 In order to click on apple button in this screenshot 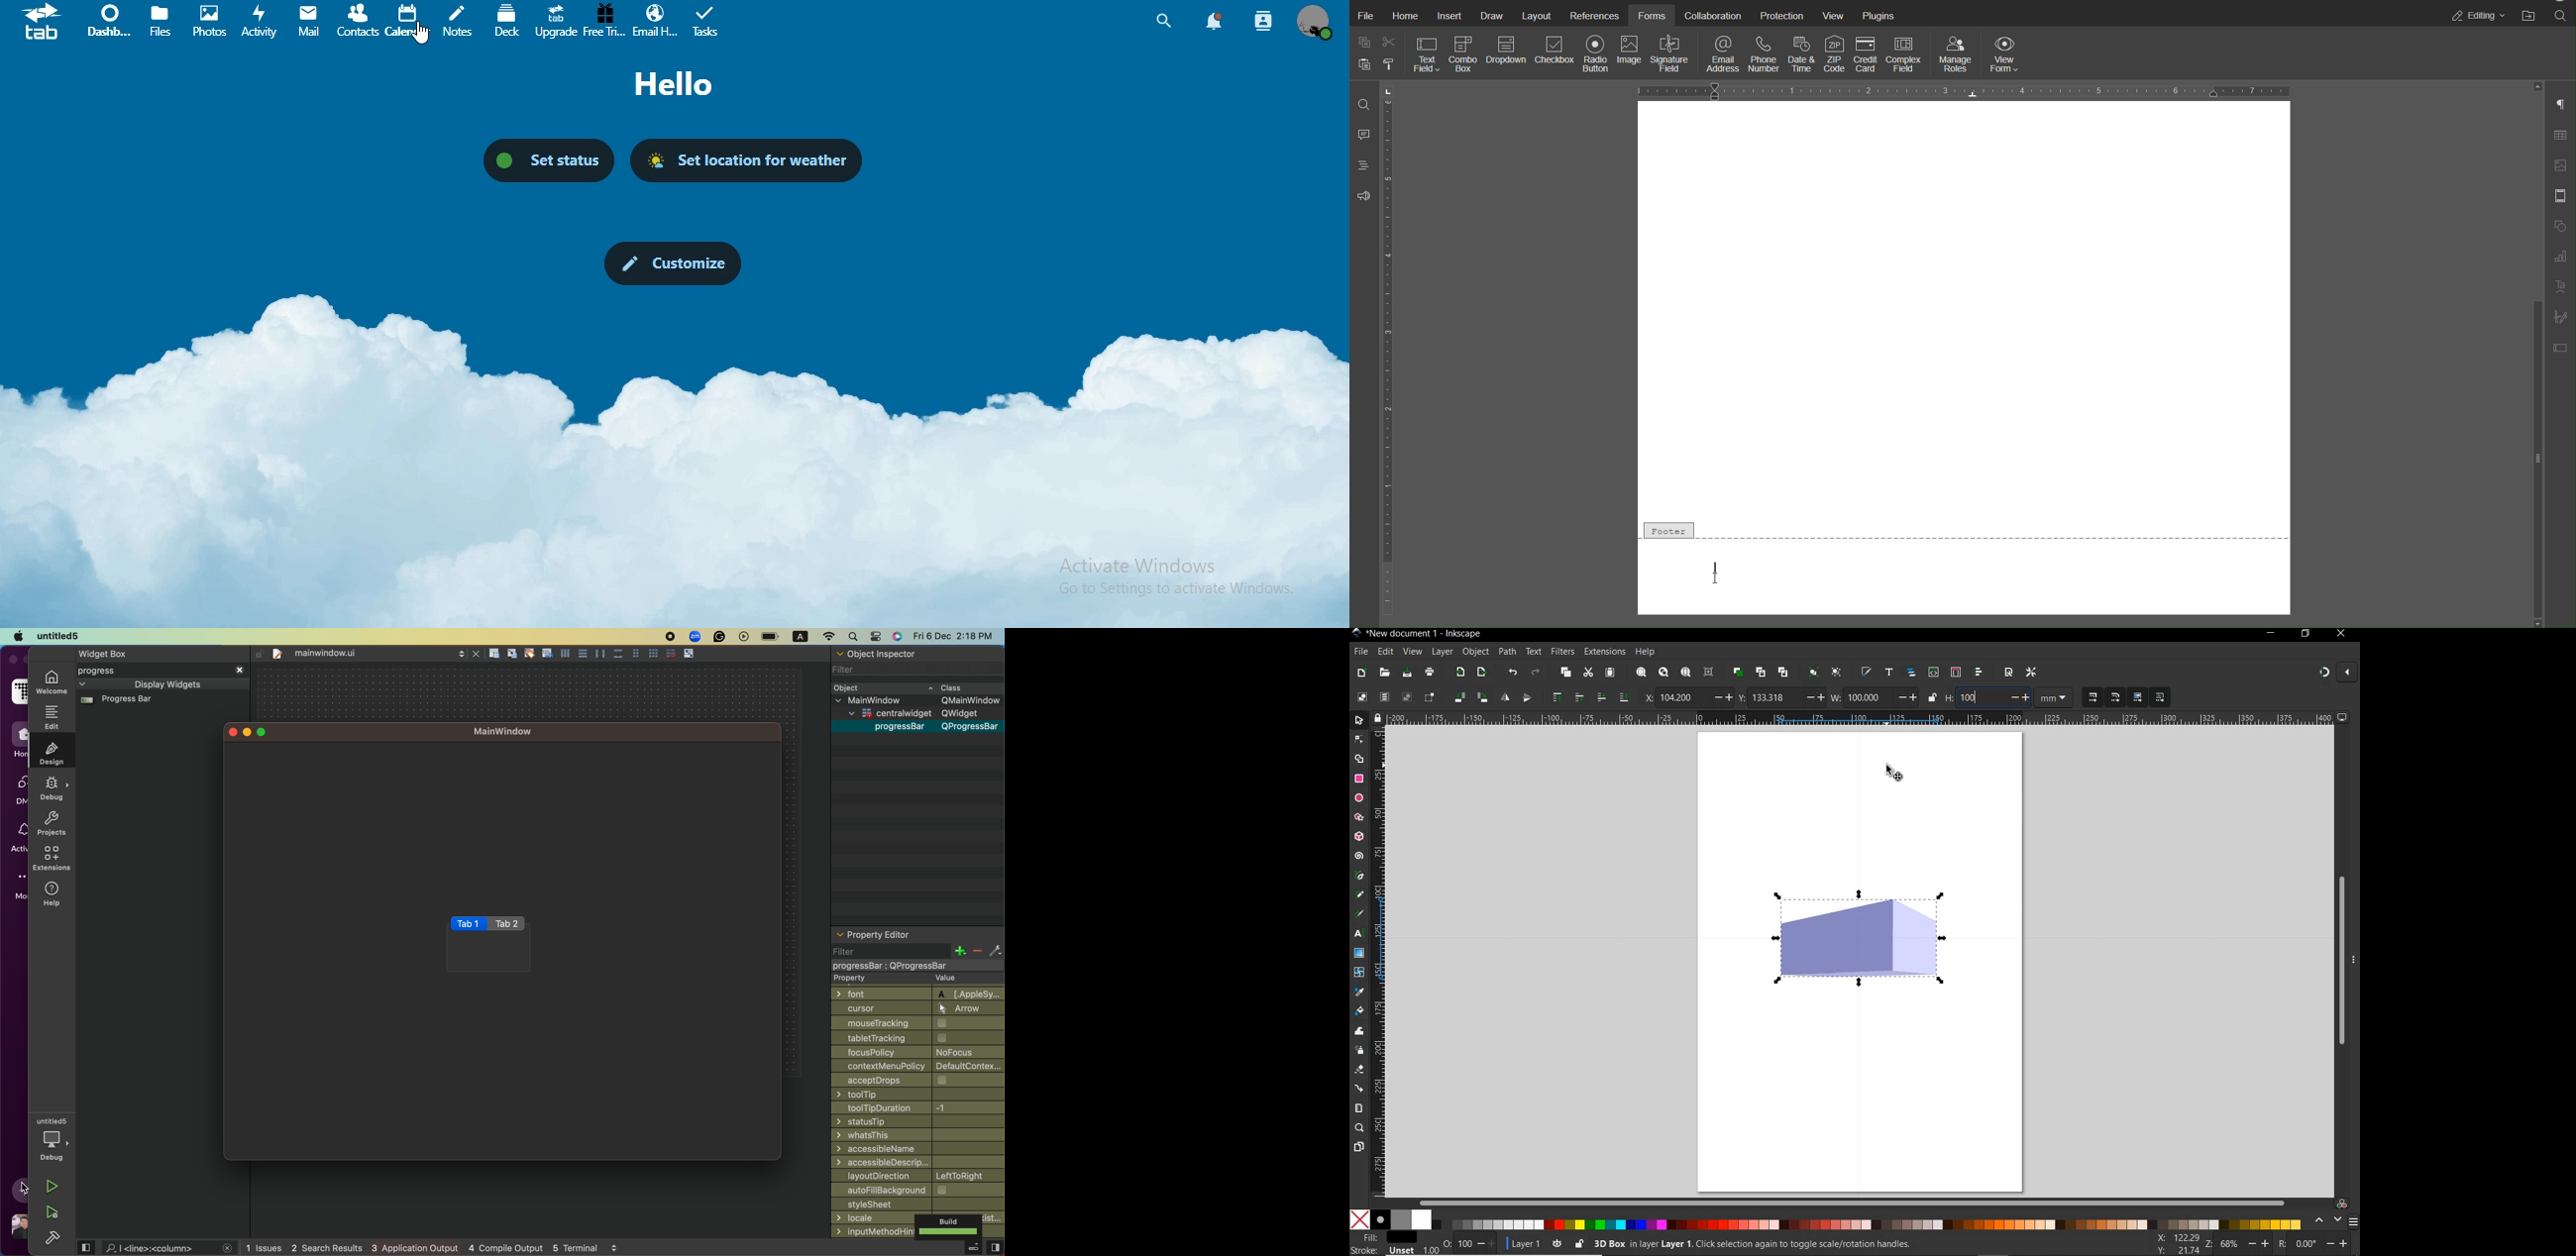, I will do `click(14, 636)`.